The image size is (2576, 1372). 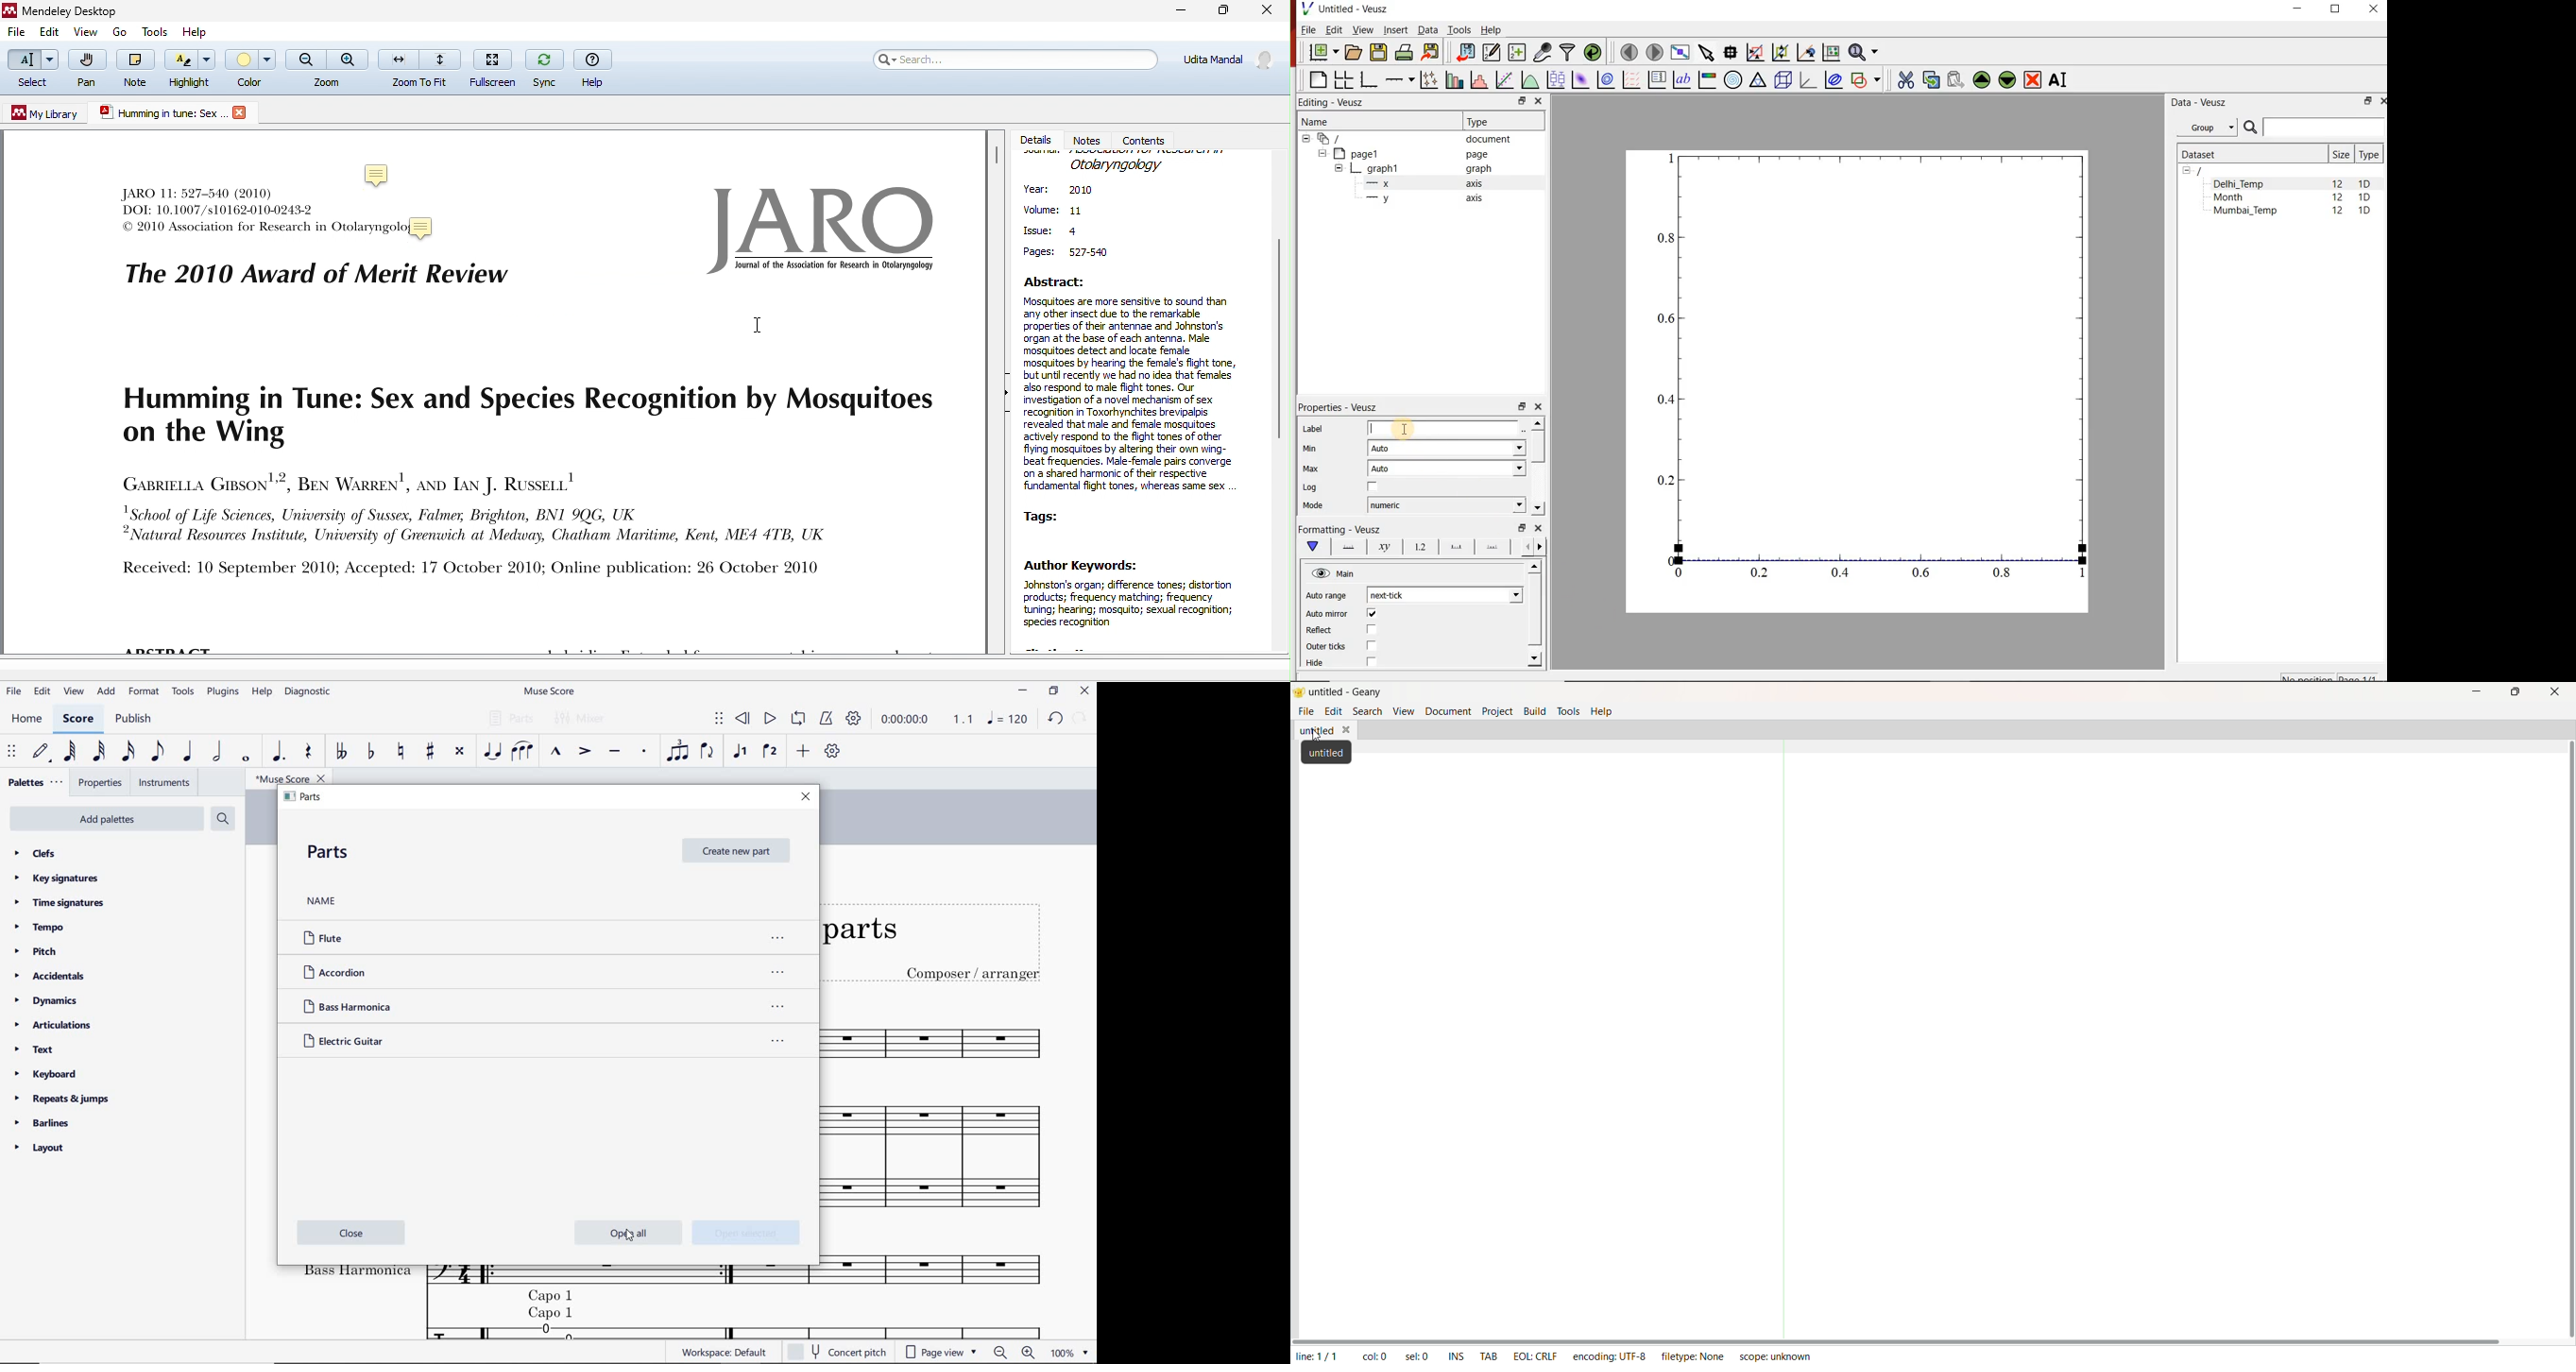 I want to click on cursor, so click(x=628, y=1235).